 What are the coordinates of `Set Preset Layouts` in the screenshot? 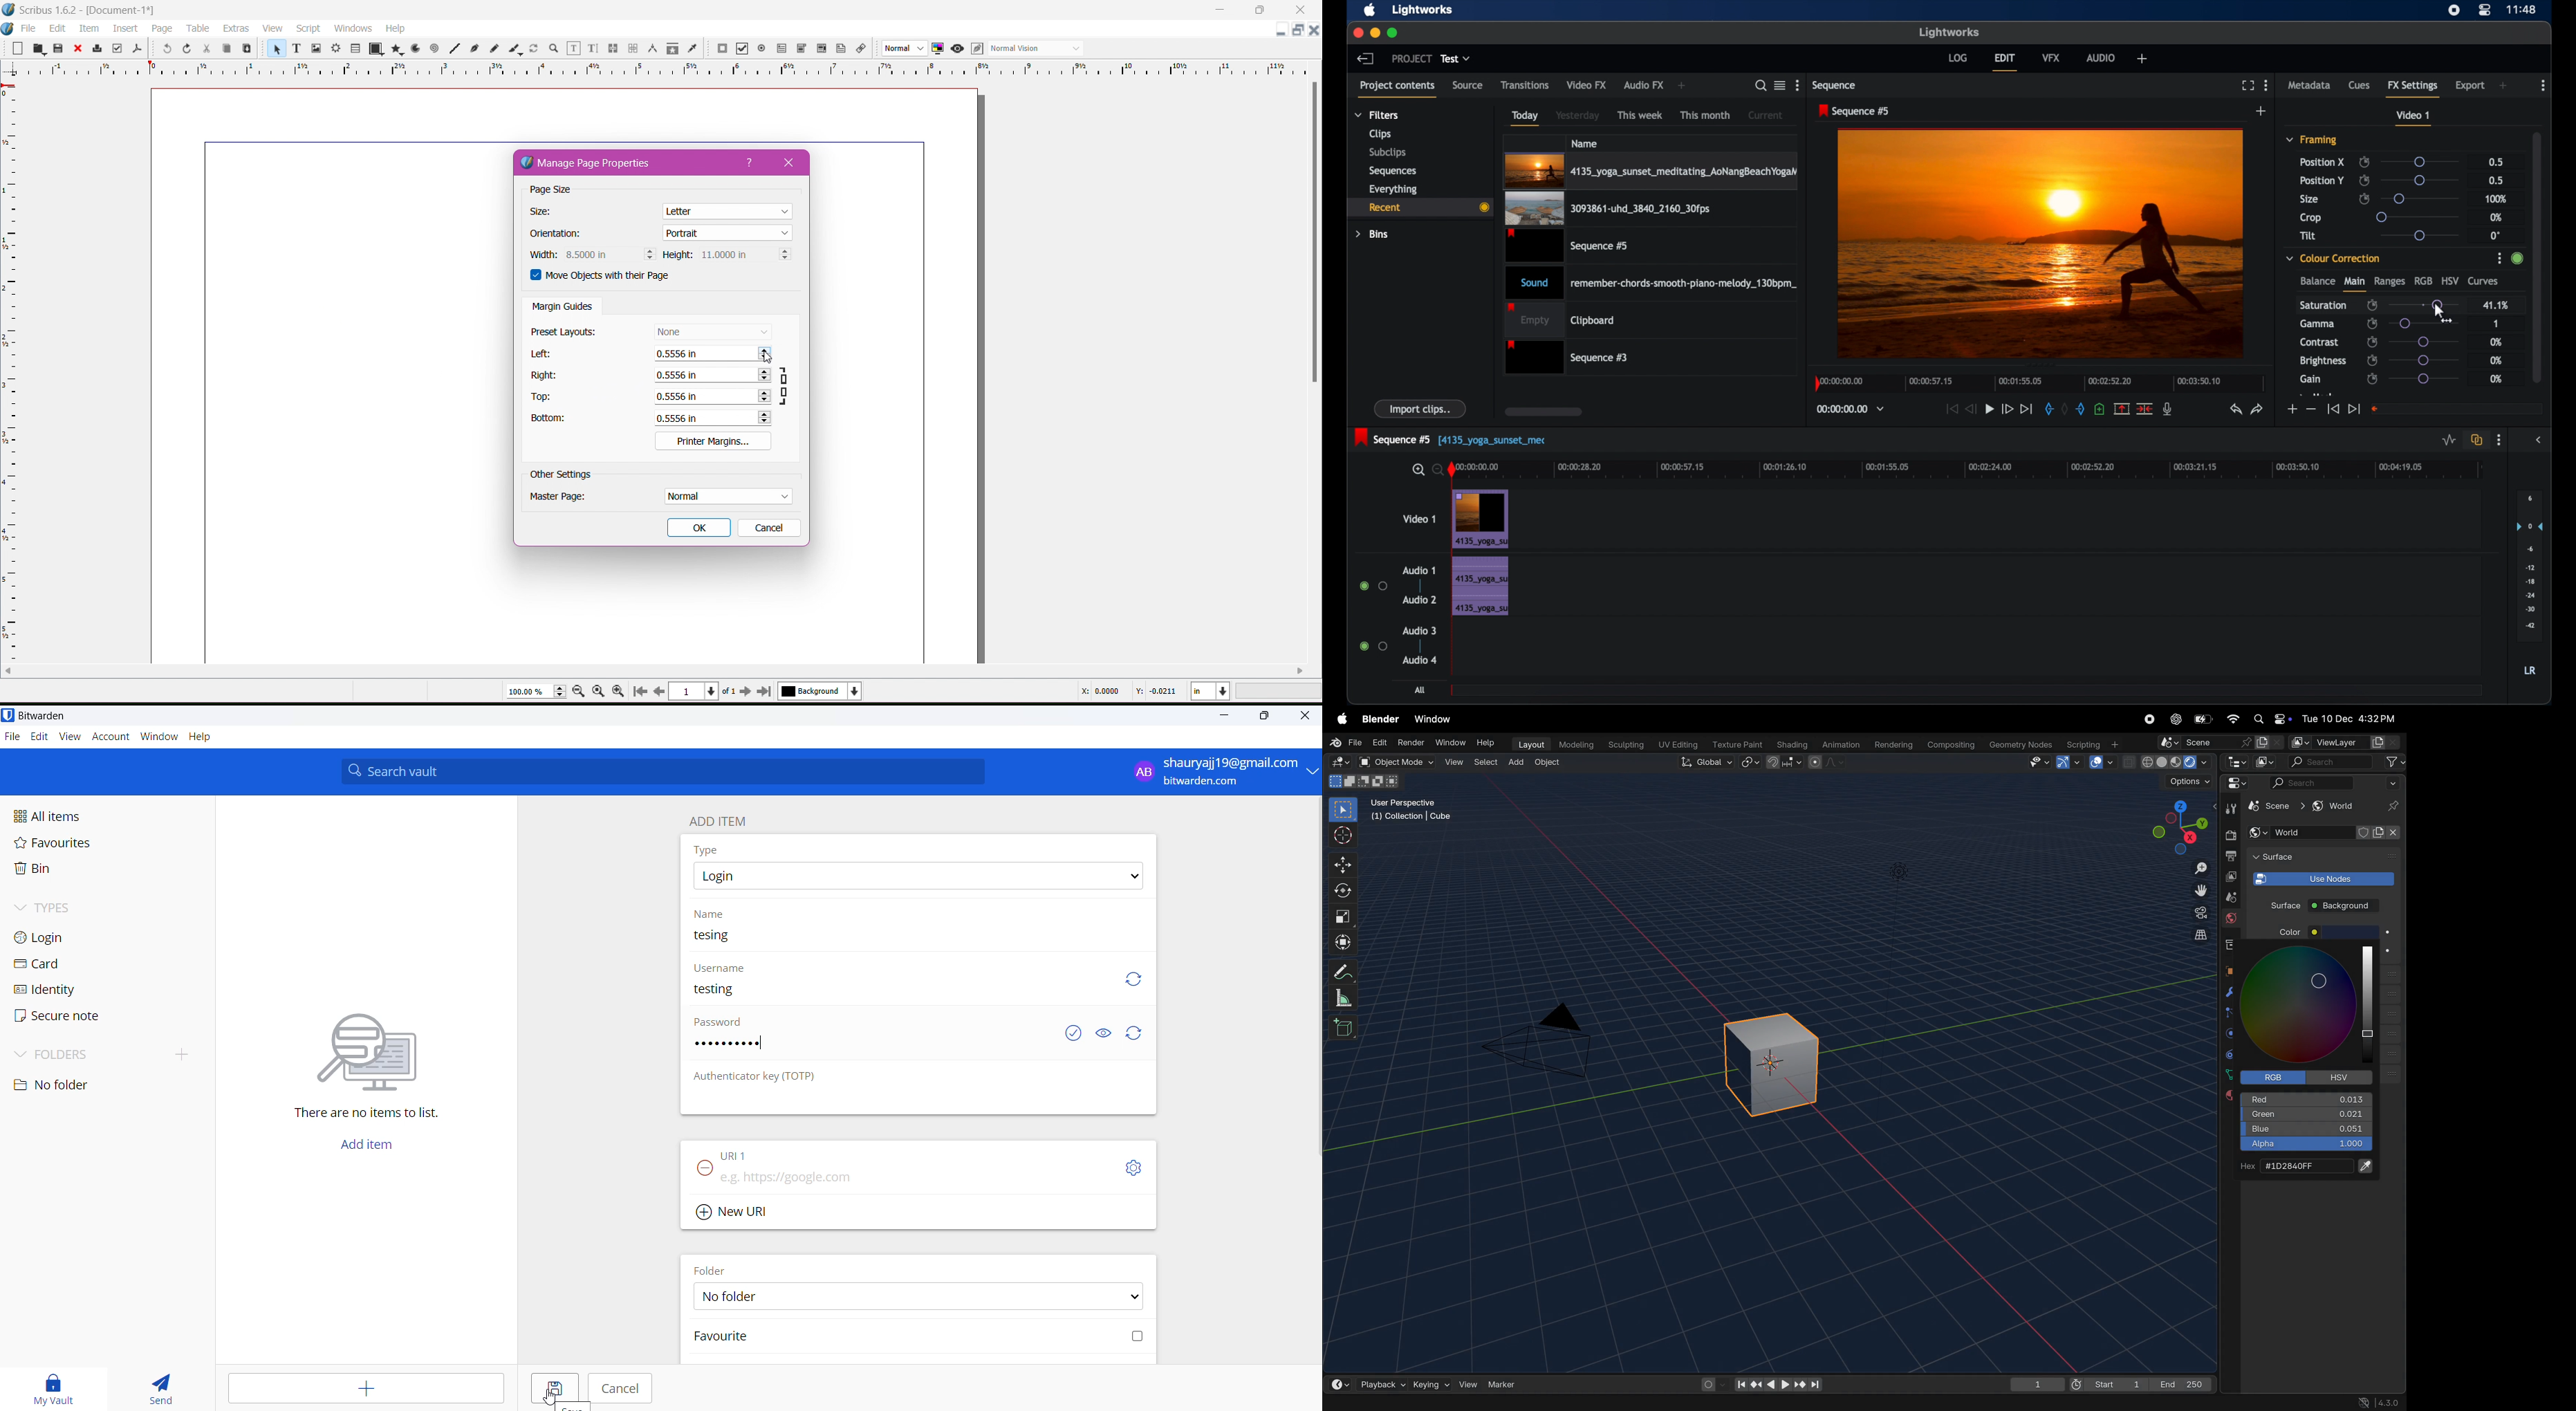 It's located at (712, 331).